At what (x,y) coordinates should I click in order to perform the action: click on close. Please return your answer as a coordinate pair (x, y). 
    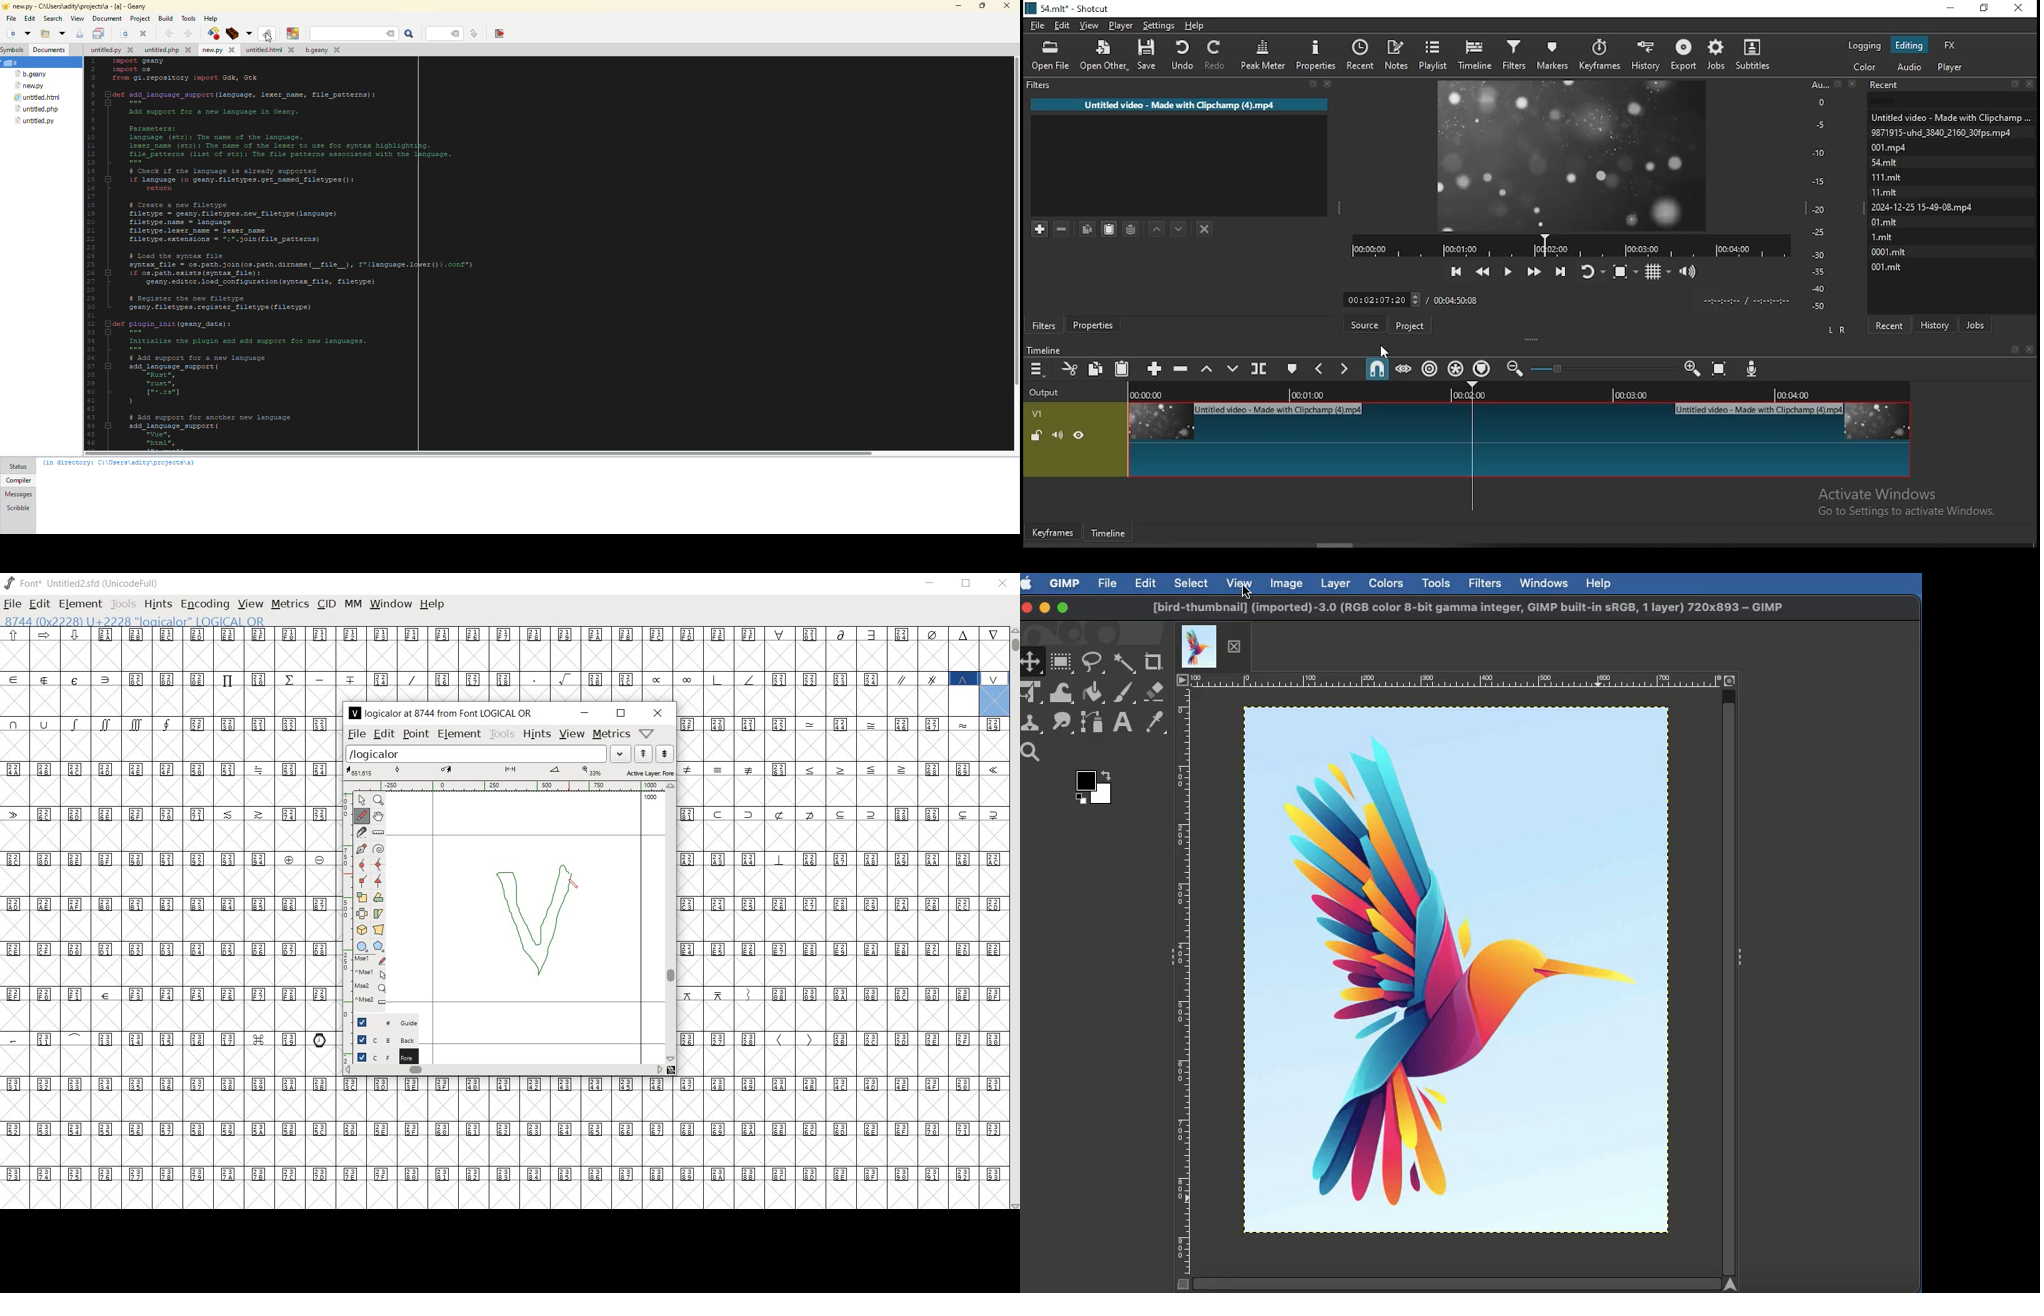
    Looking at the image, I should click on (1002, 584).